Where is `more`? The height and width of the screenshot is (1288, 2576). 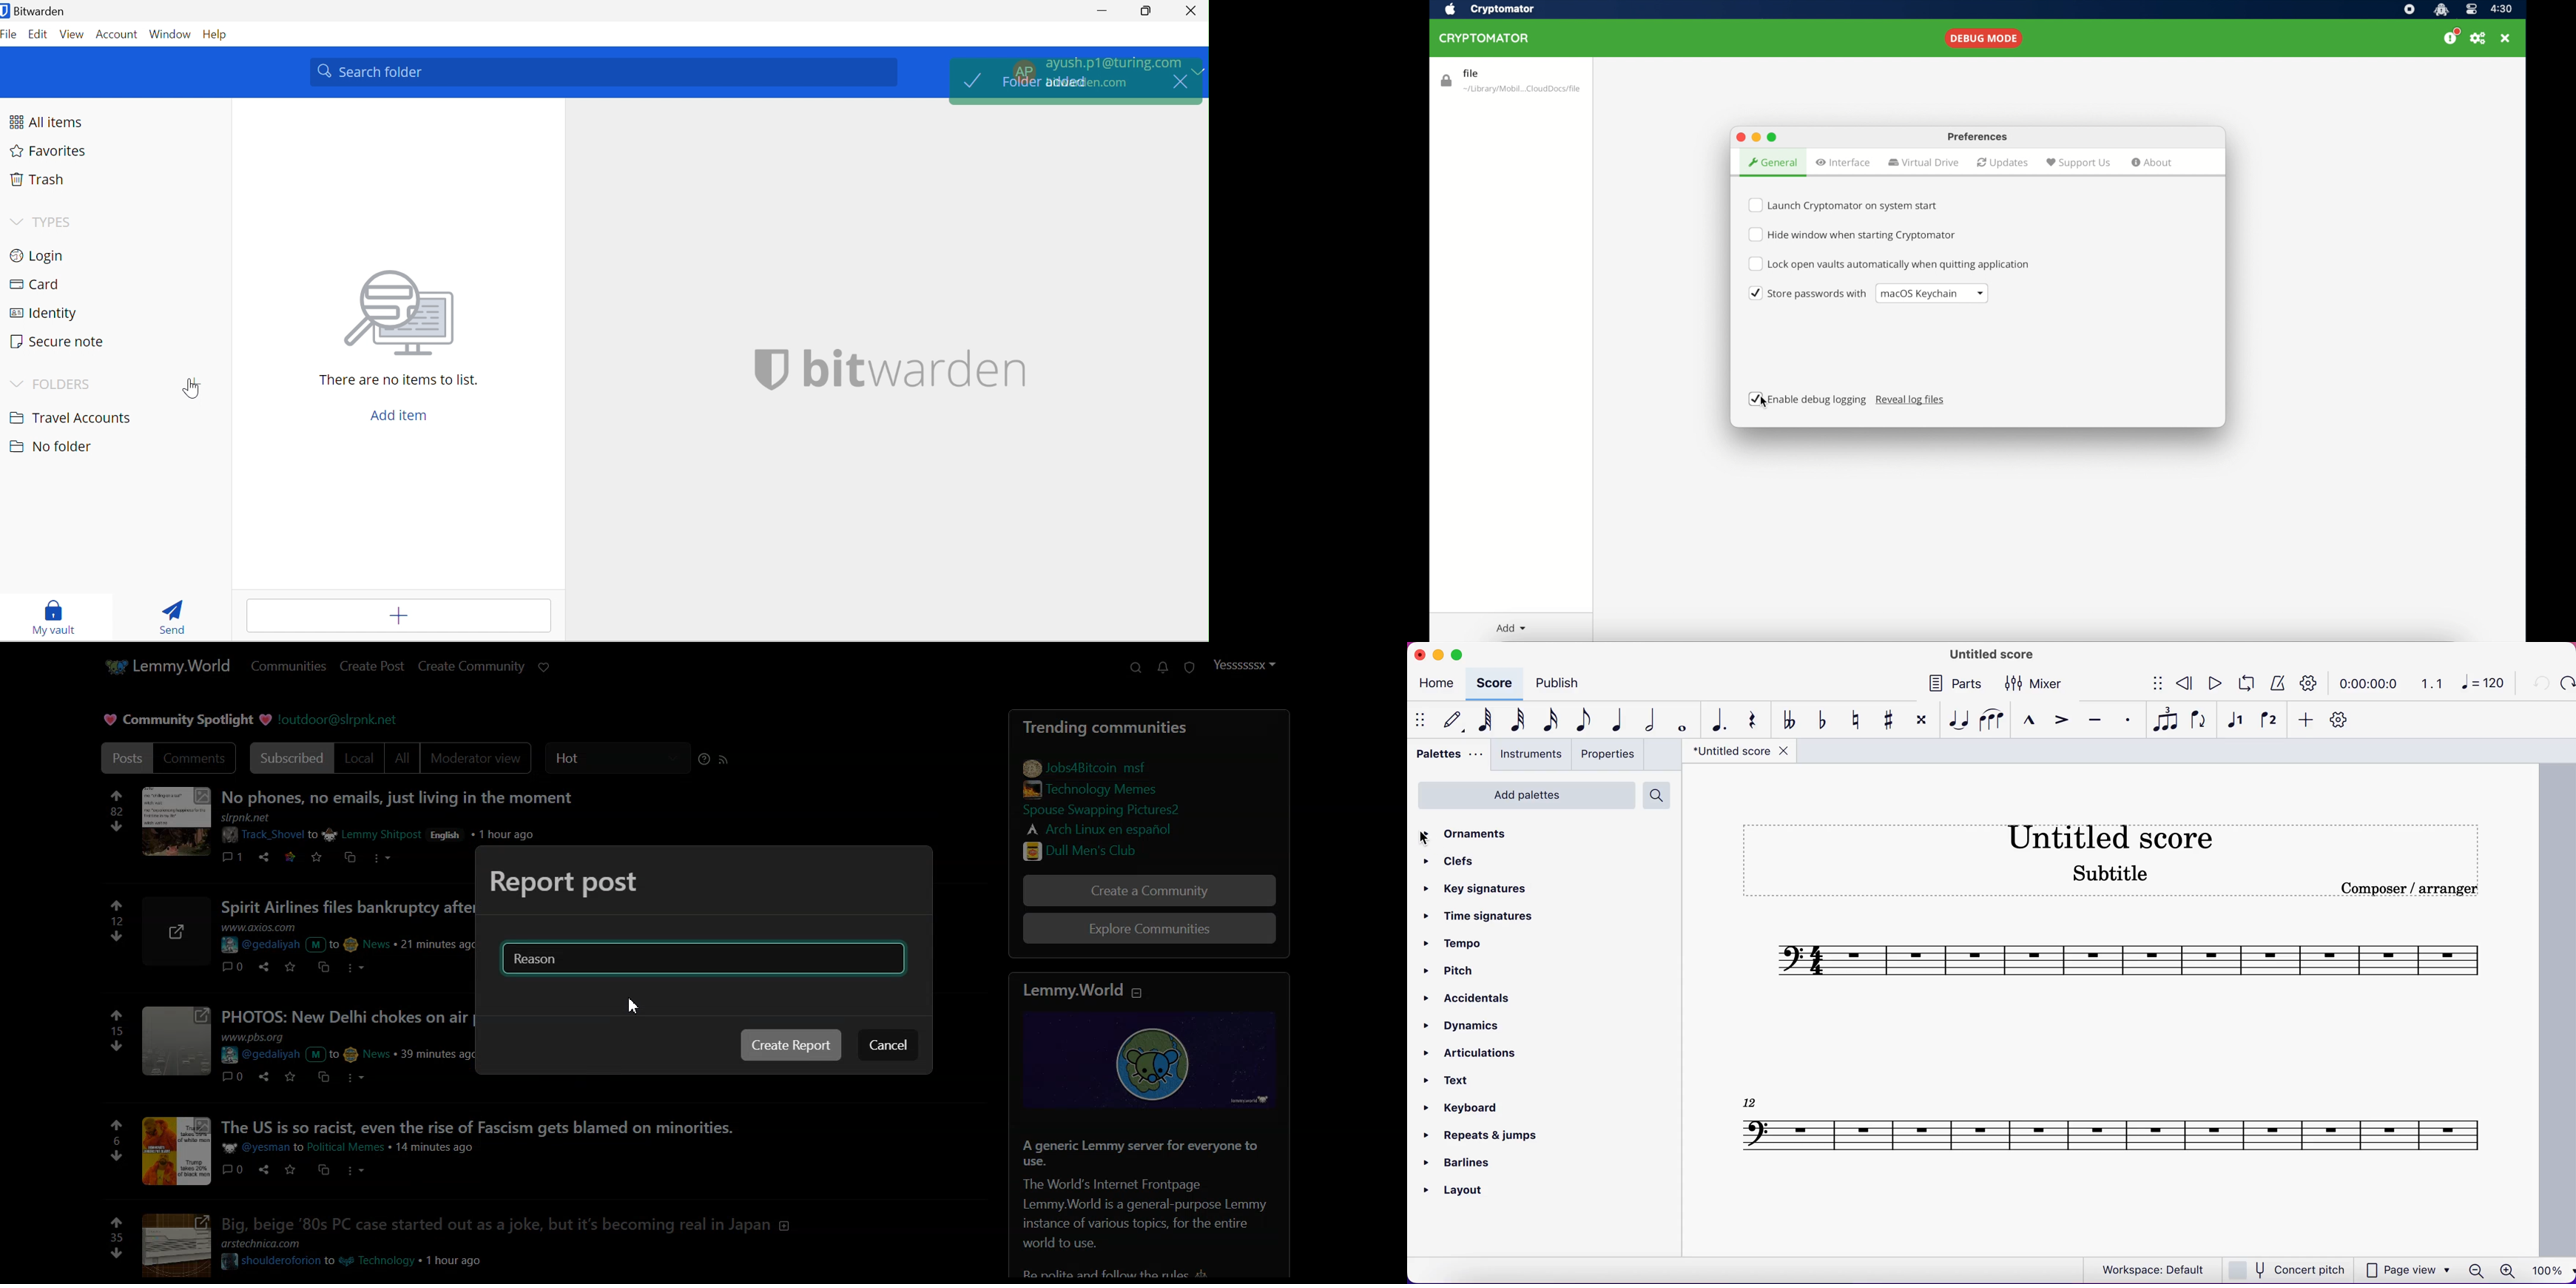
more is located at coordinates (360, 1078).